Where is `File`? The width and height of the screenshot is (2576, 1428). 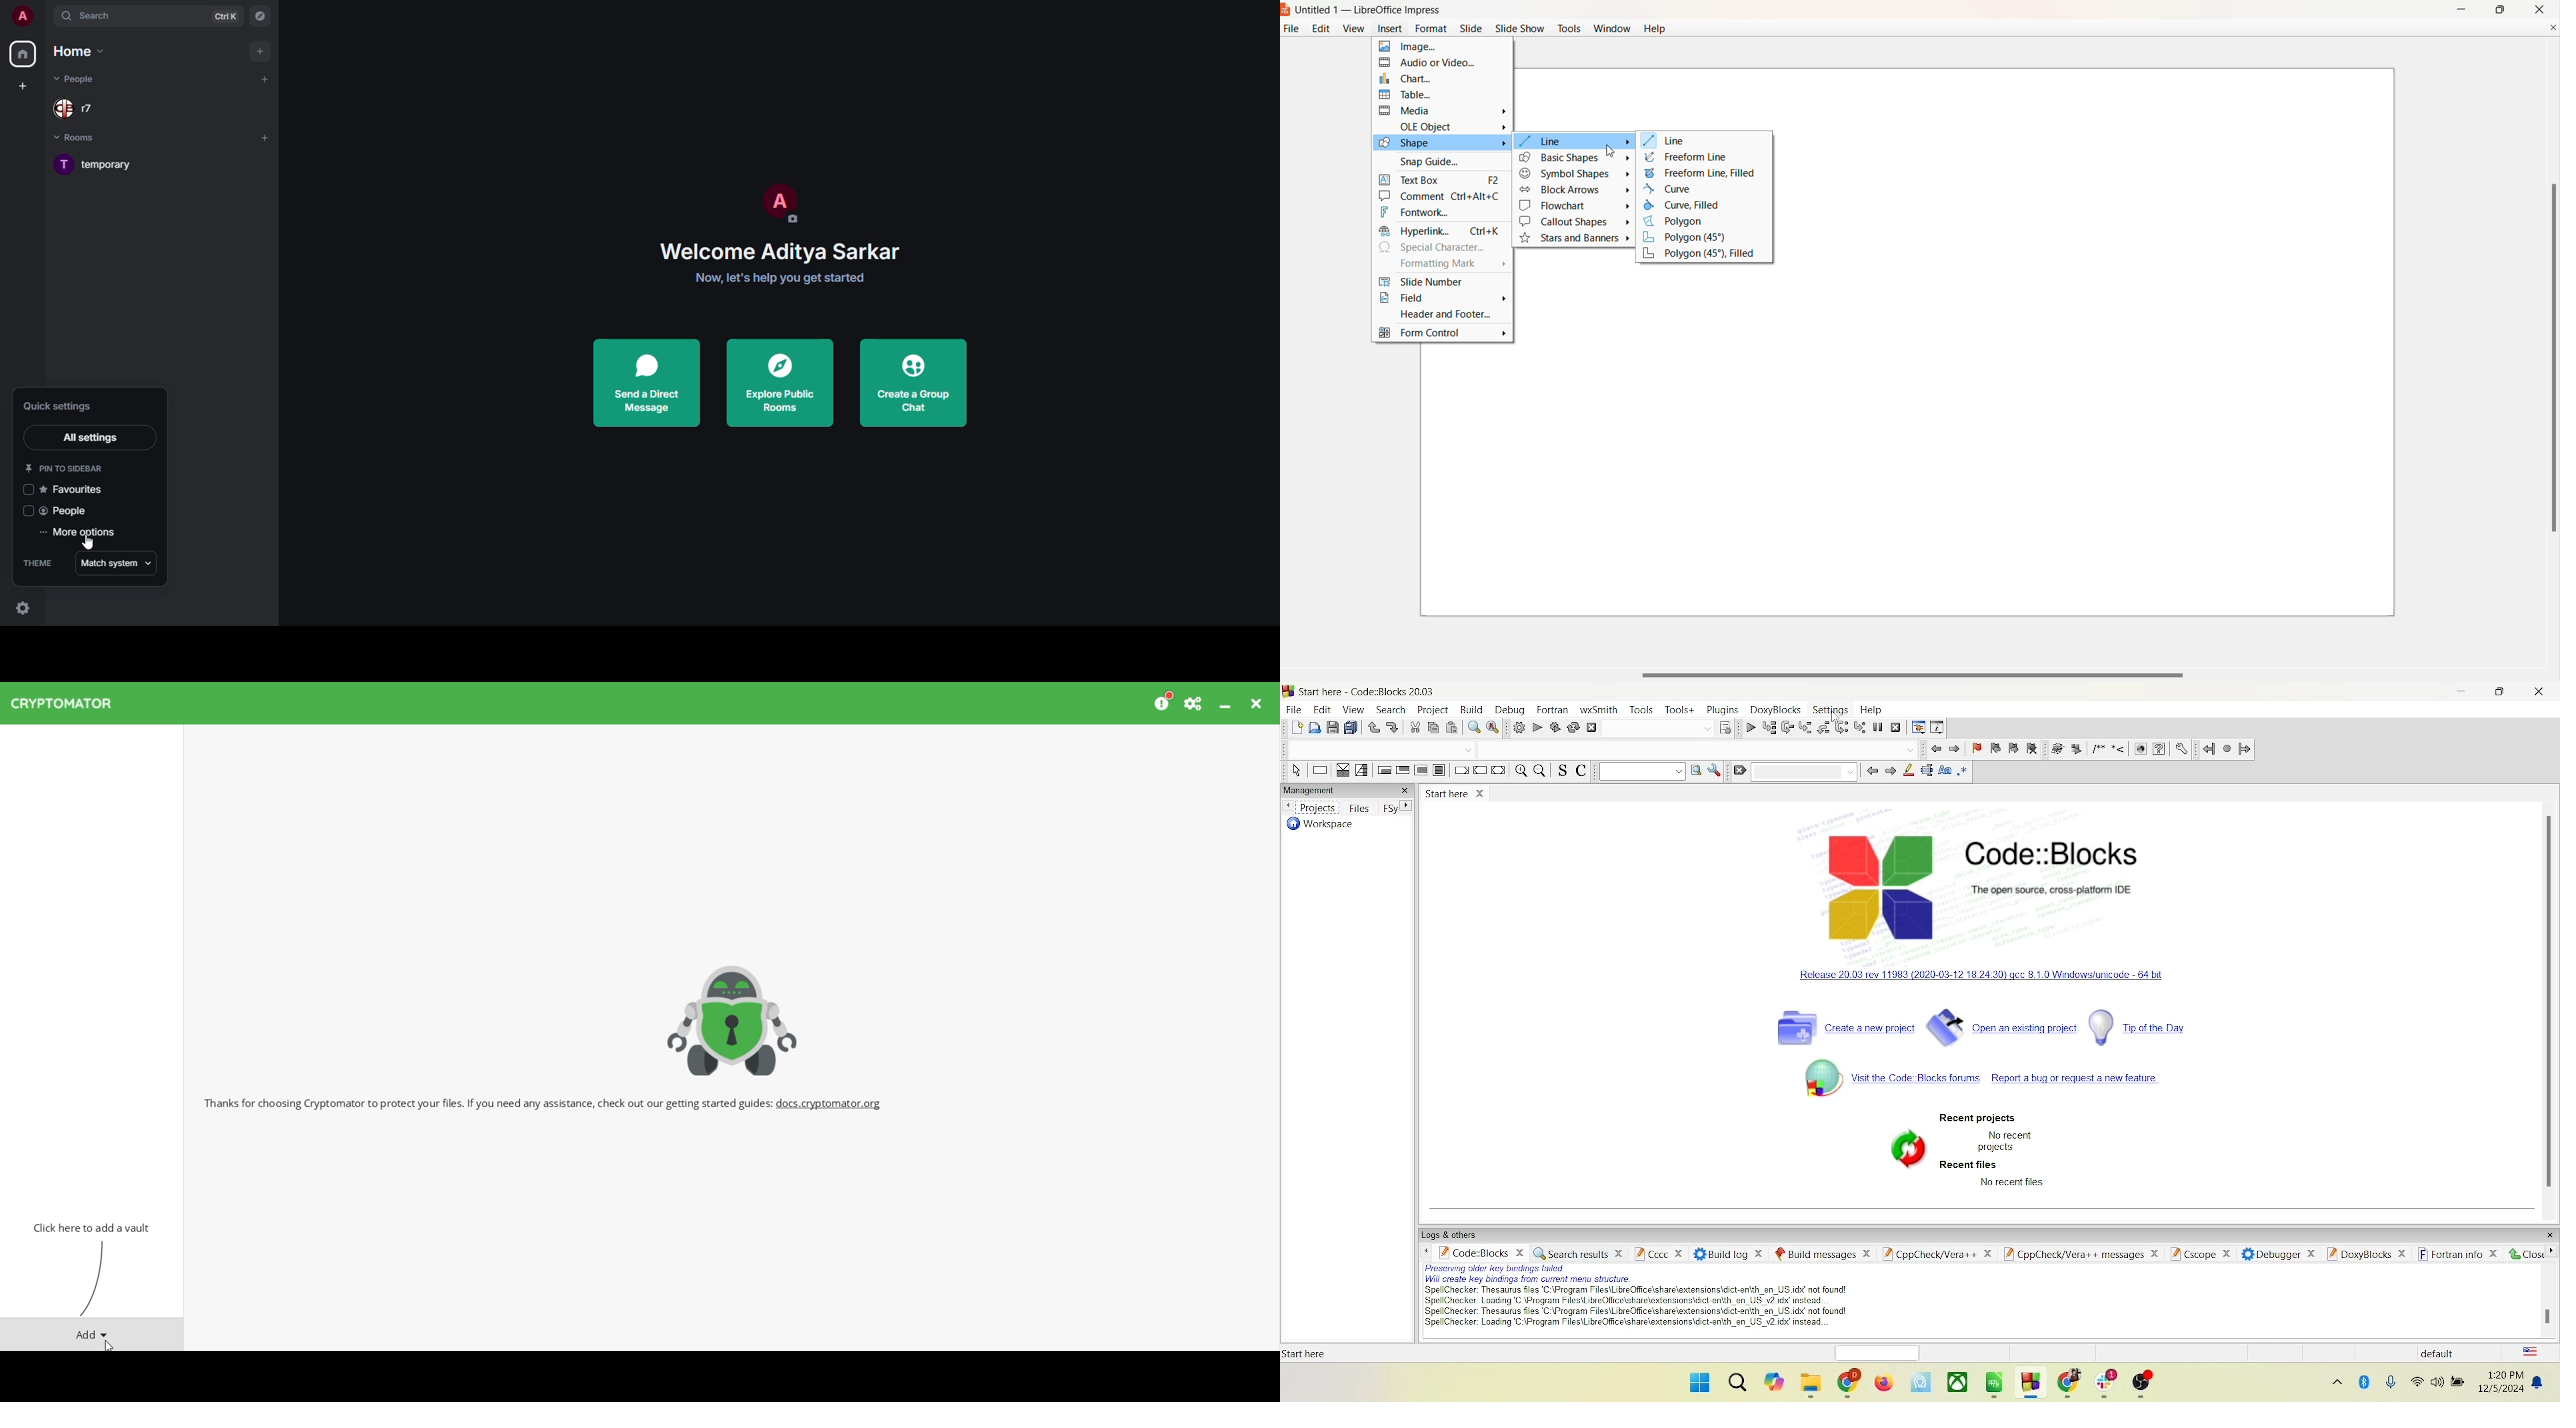
File is located at coordinates (1290, 31).